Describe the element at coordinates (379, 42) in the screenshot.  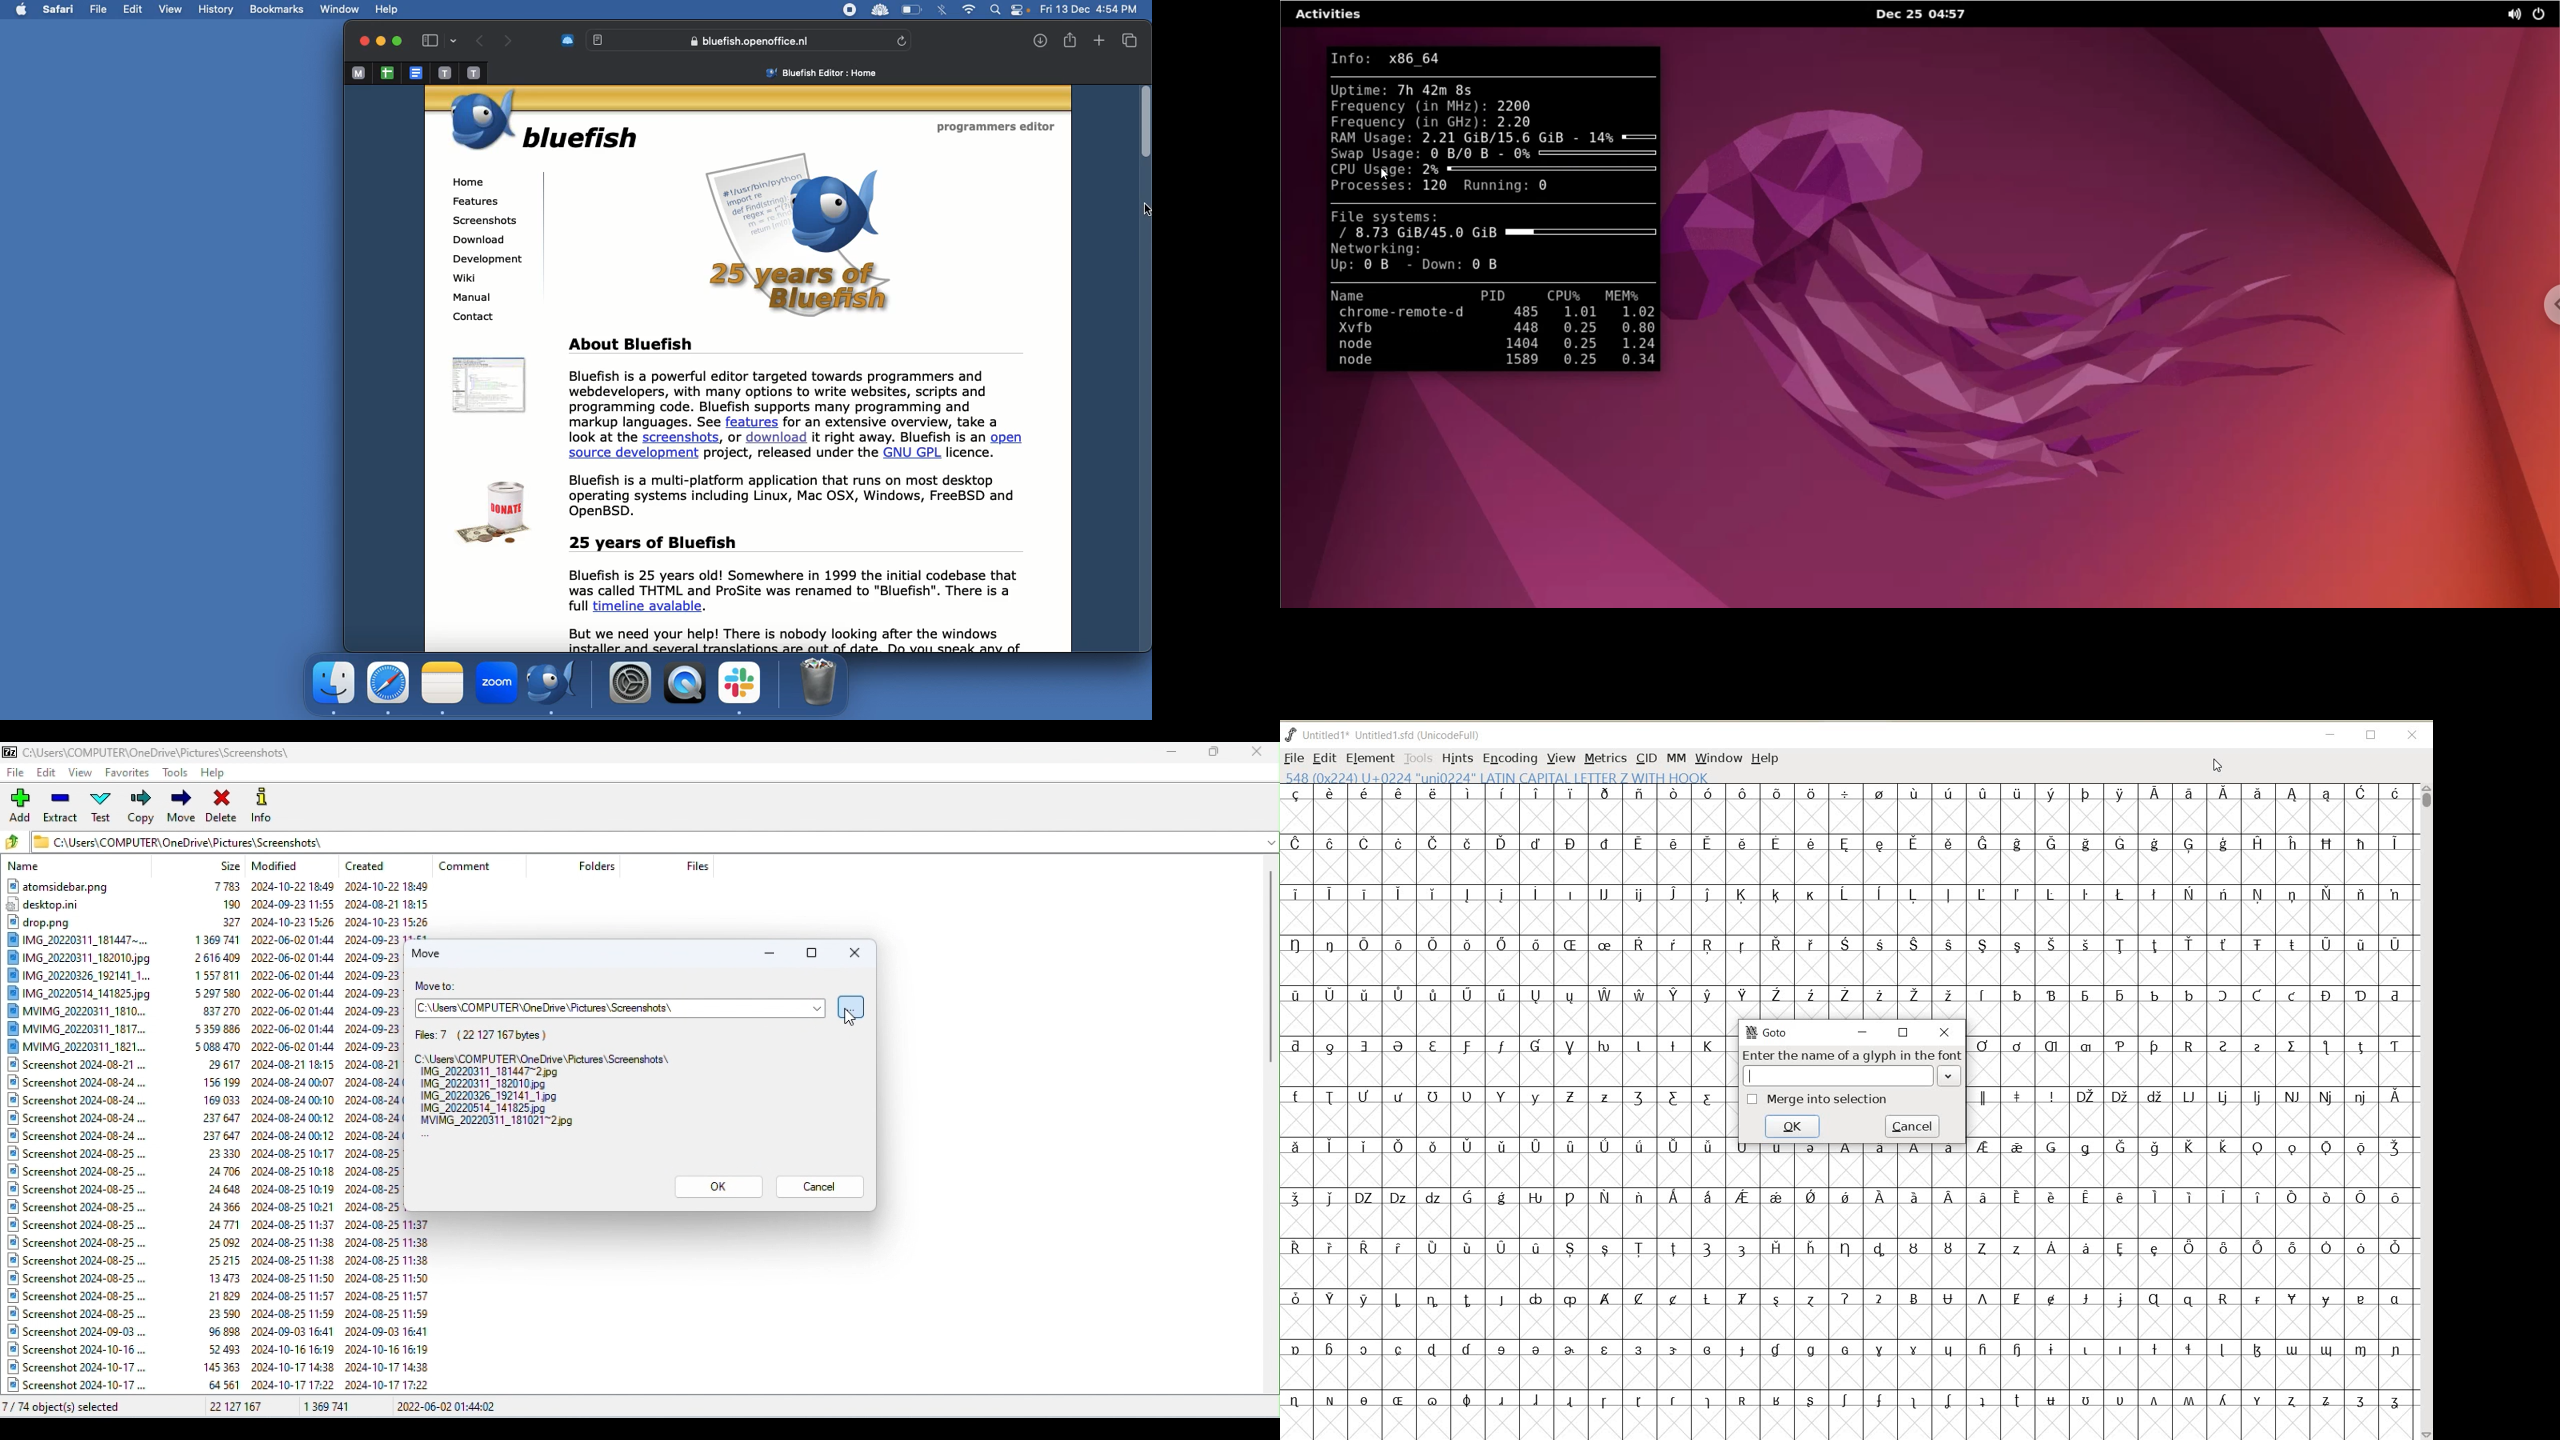
I see `Minimize` at that location.